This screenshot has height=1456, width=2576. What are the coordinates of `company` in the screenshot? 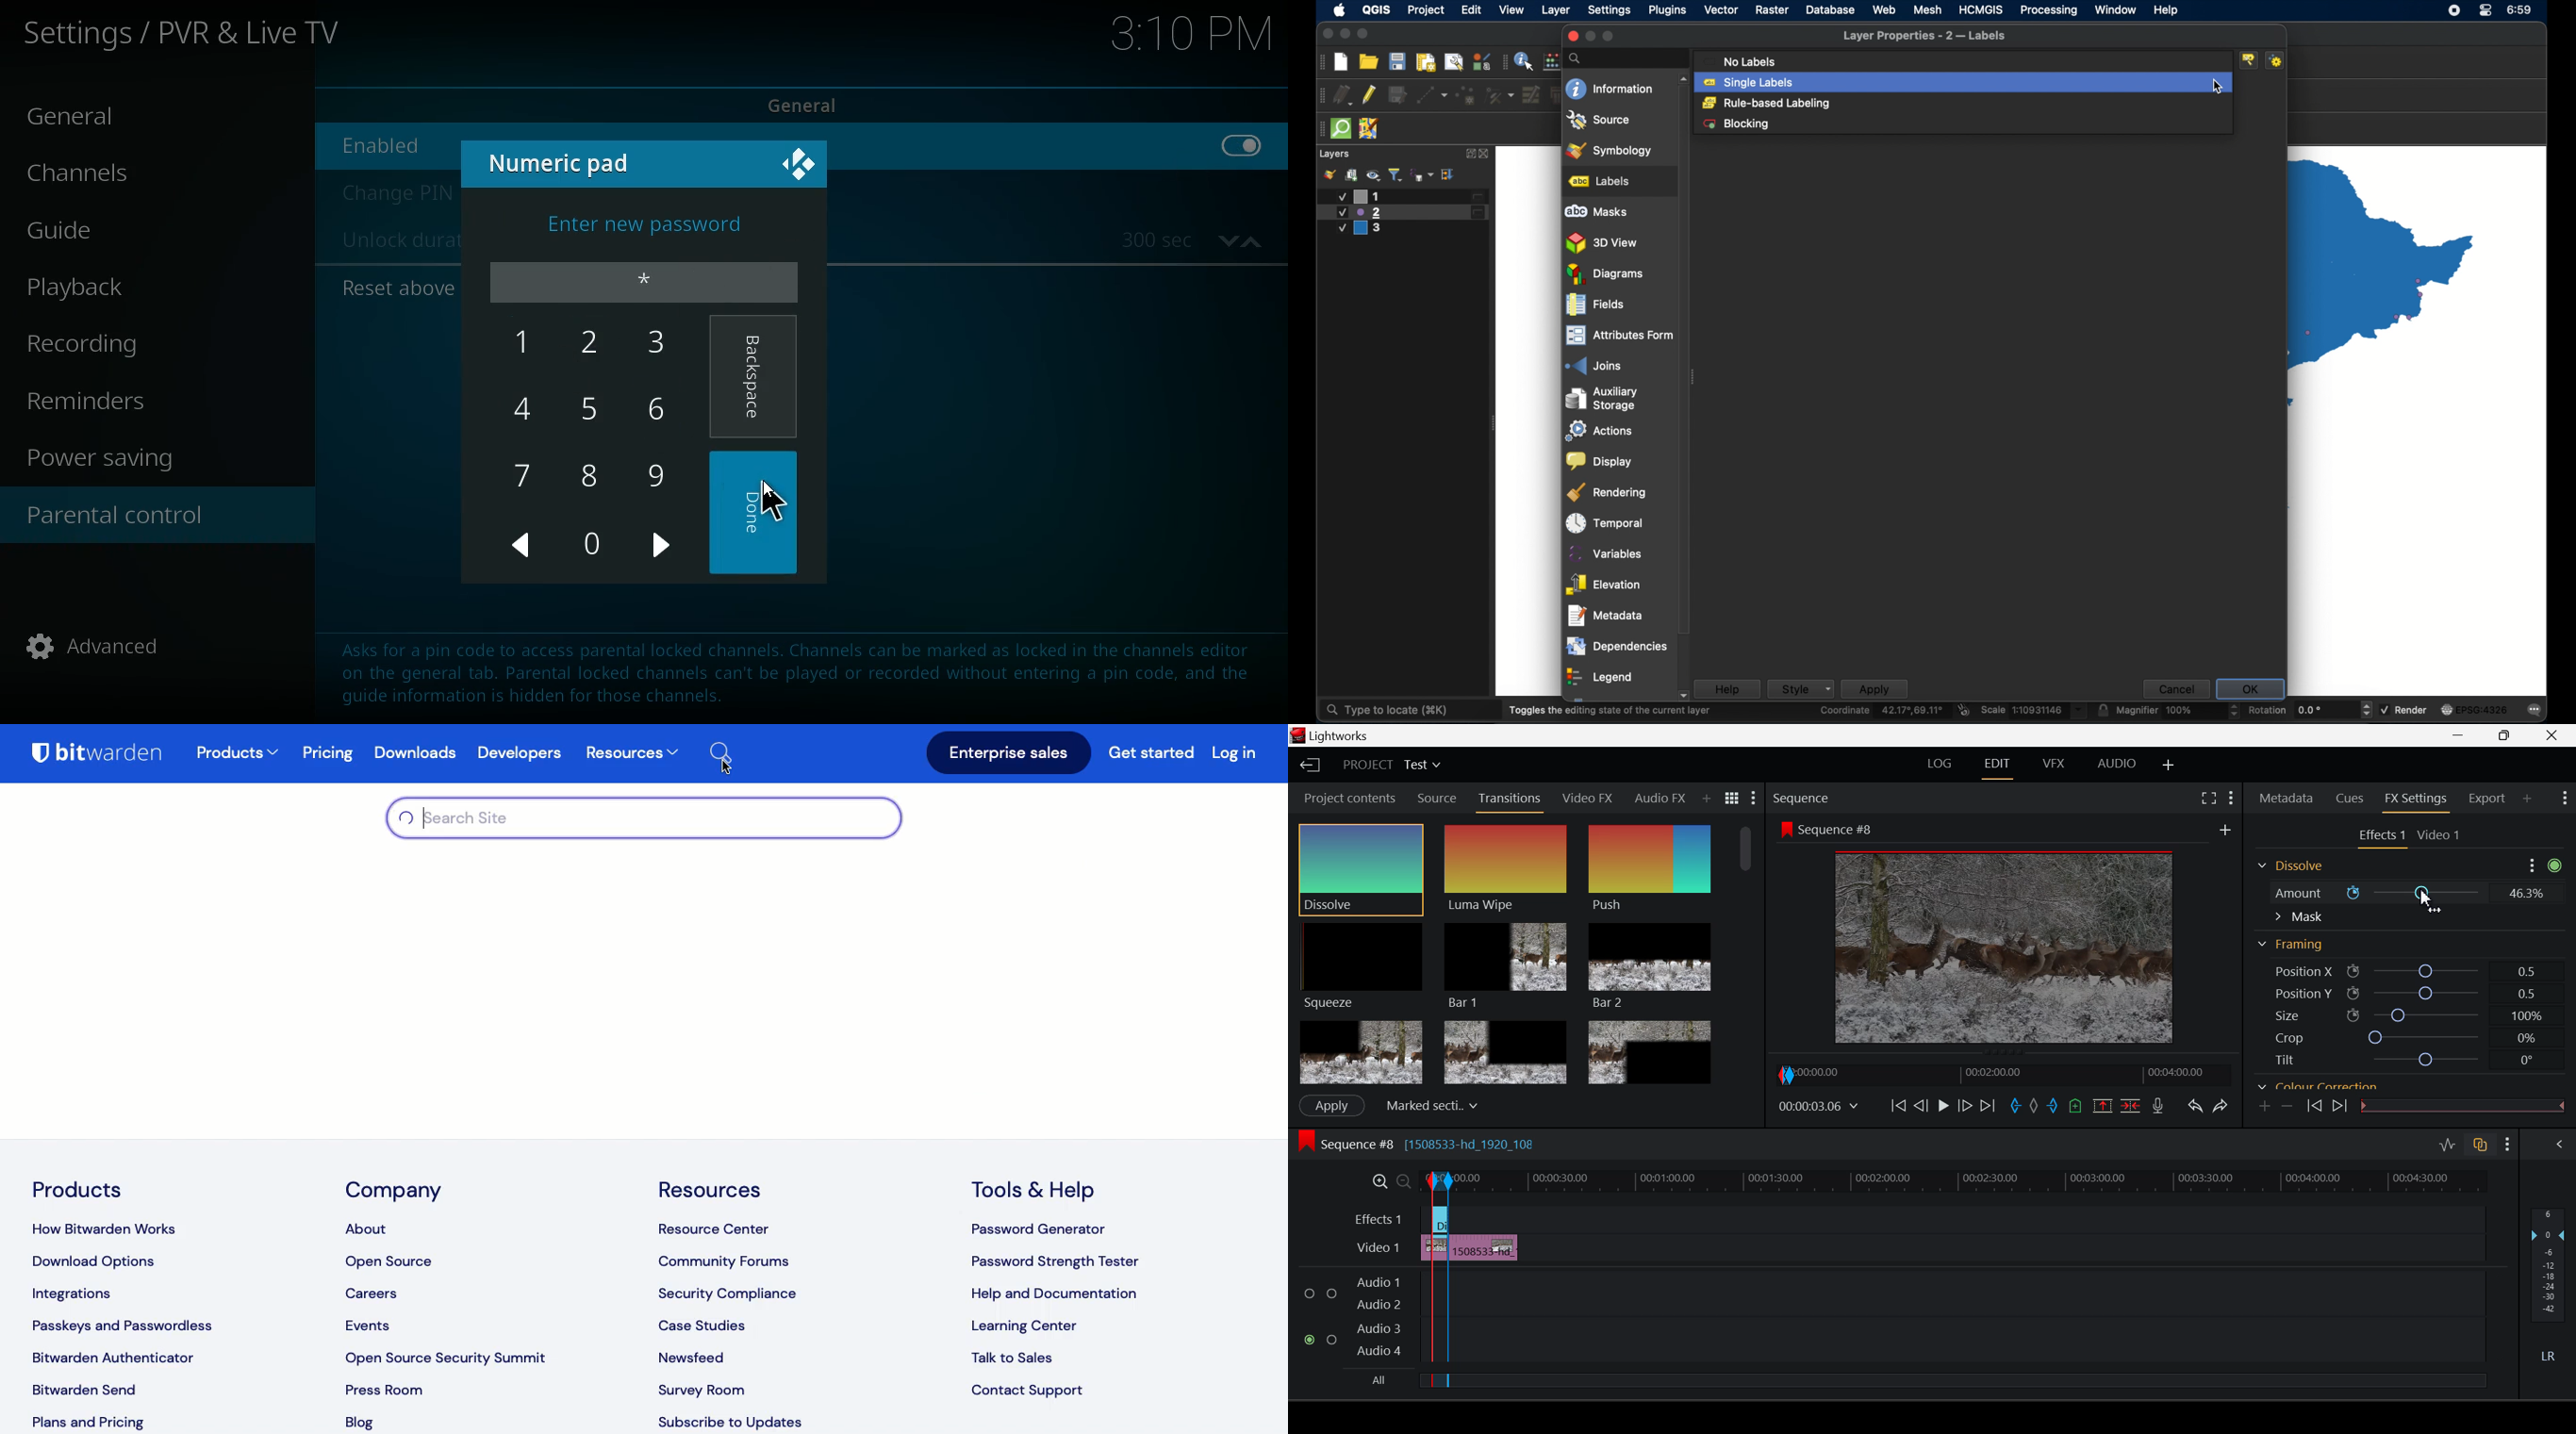 It's located at (395, 1193).